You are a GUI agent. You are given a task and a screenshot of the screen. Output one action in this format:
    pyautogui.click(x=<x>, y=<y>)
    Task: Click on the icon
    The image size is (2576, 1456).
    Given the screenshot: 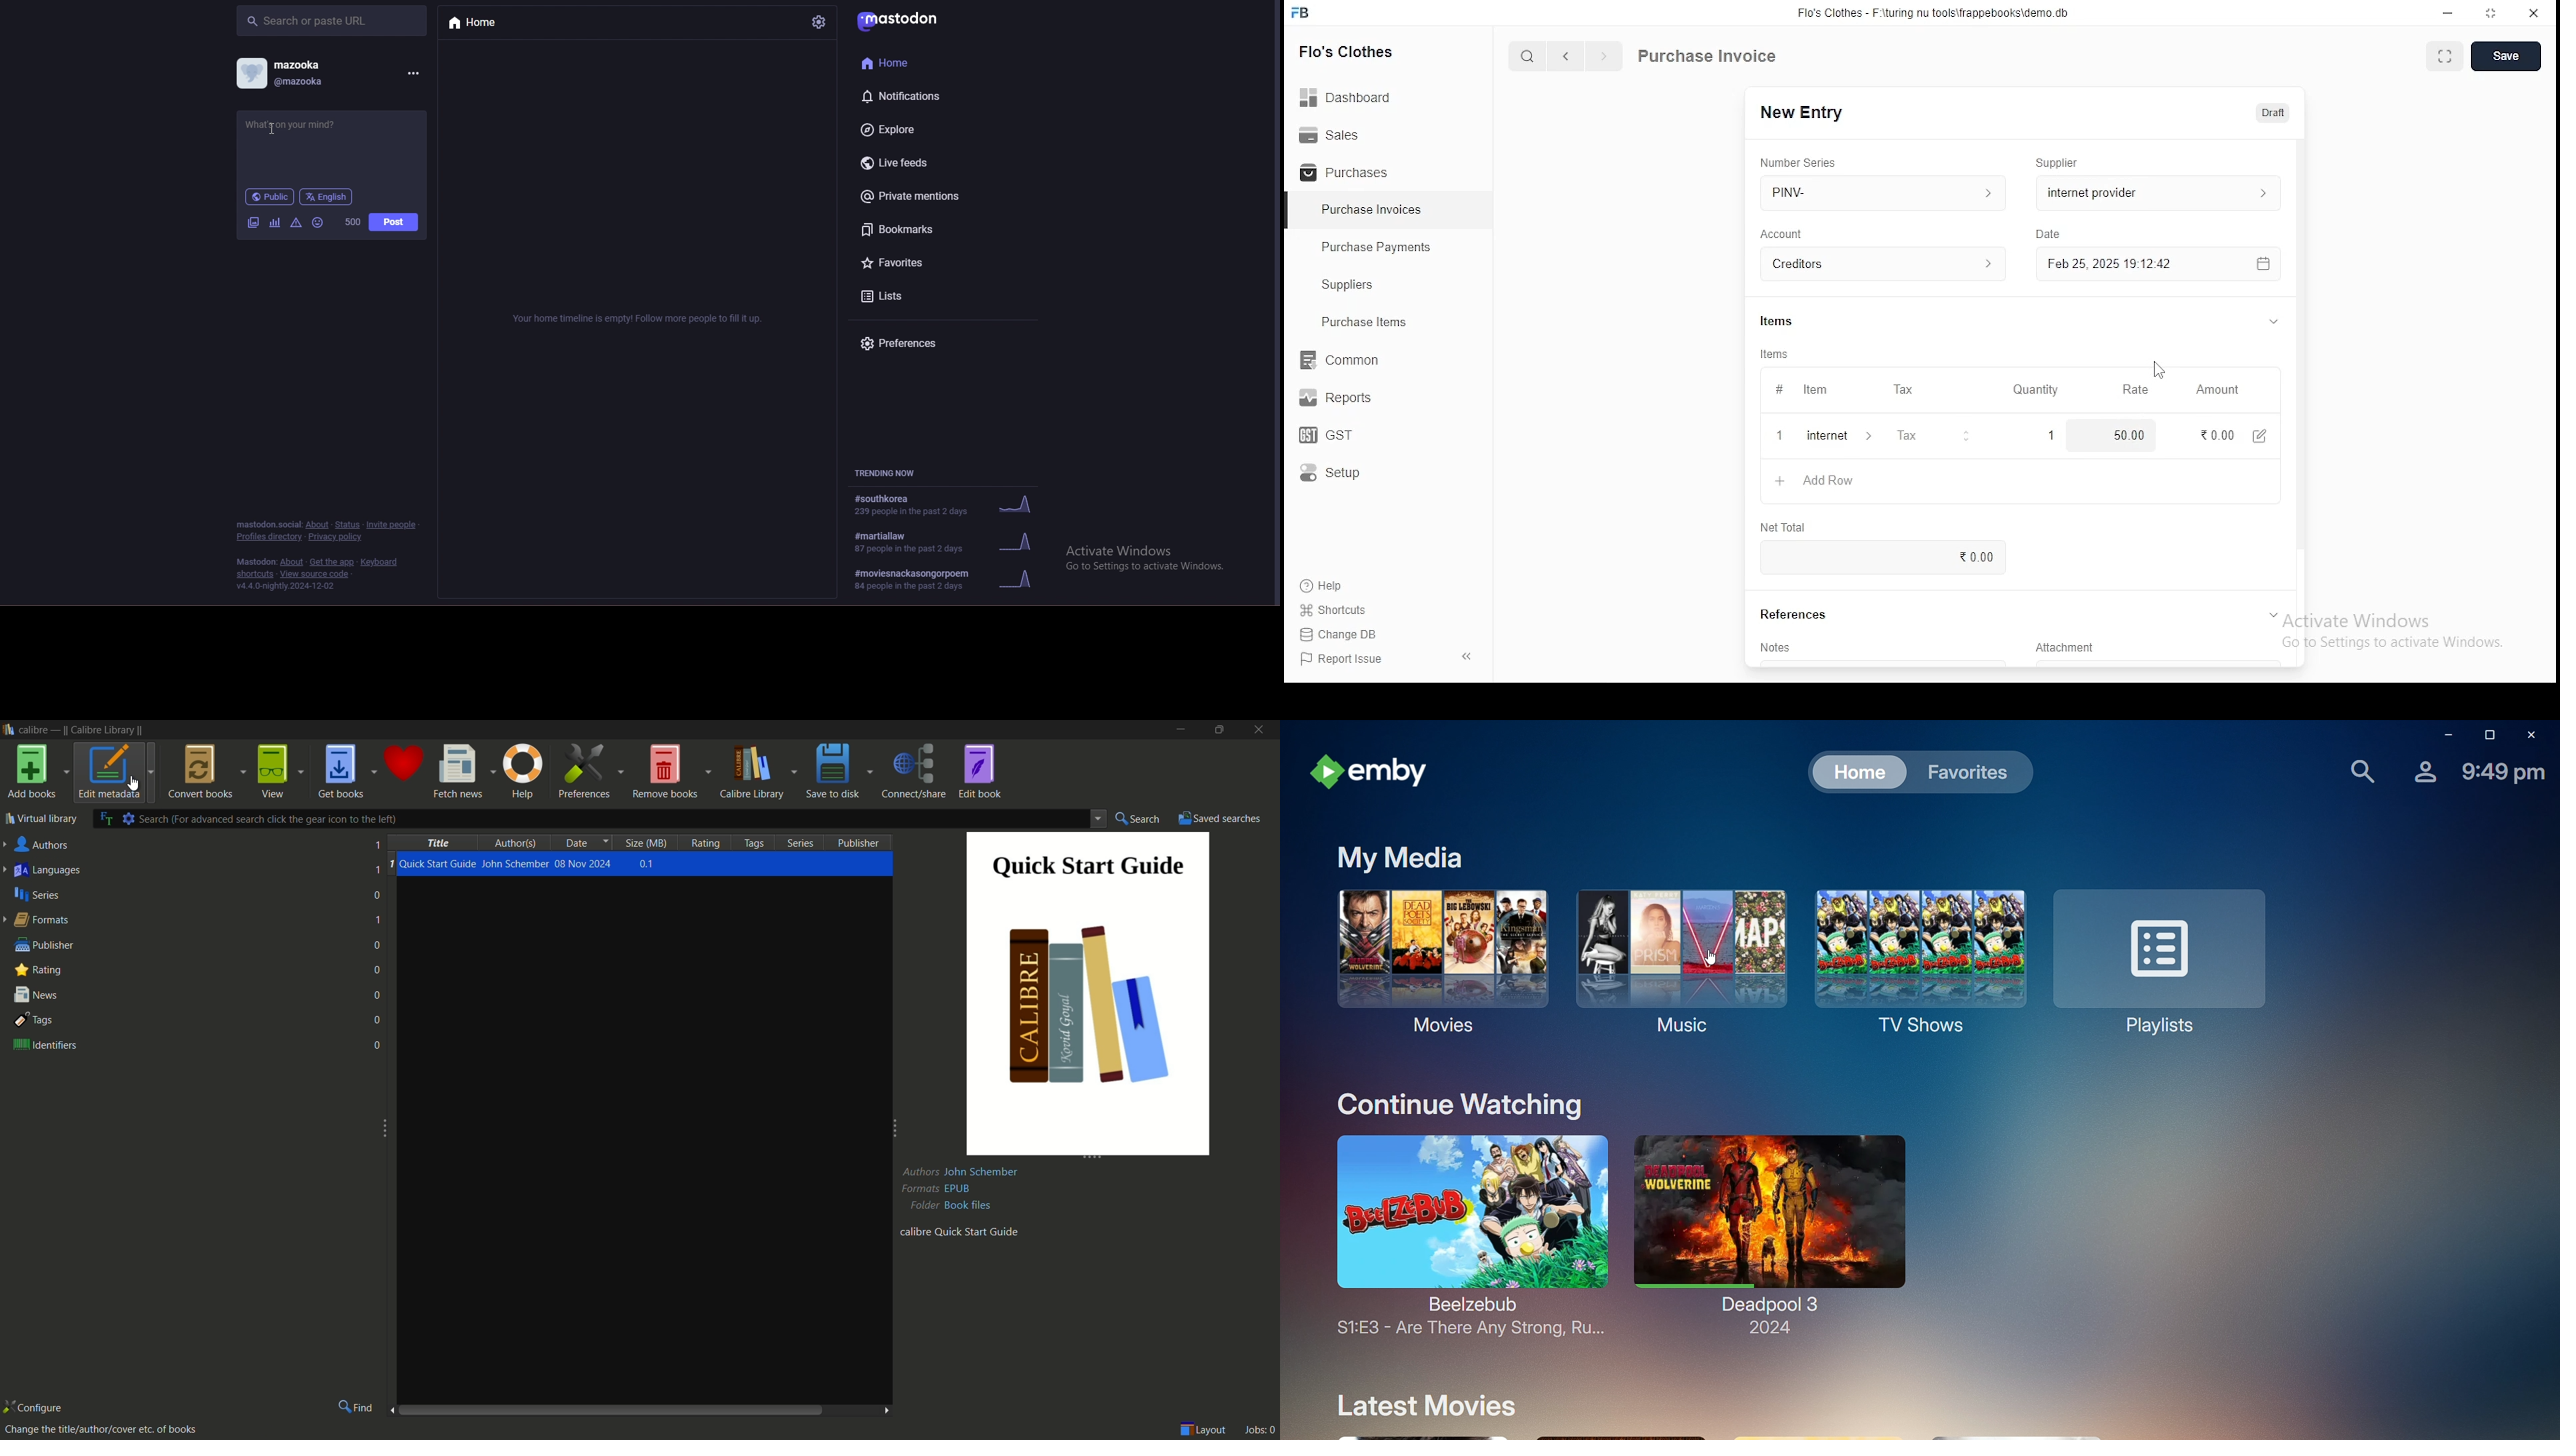 What is the action you would take?
    pyautogui.click(x=1301, y=13)
    